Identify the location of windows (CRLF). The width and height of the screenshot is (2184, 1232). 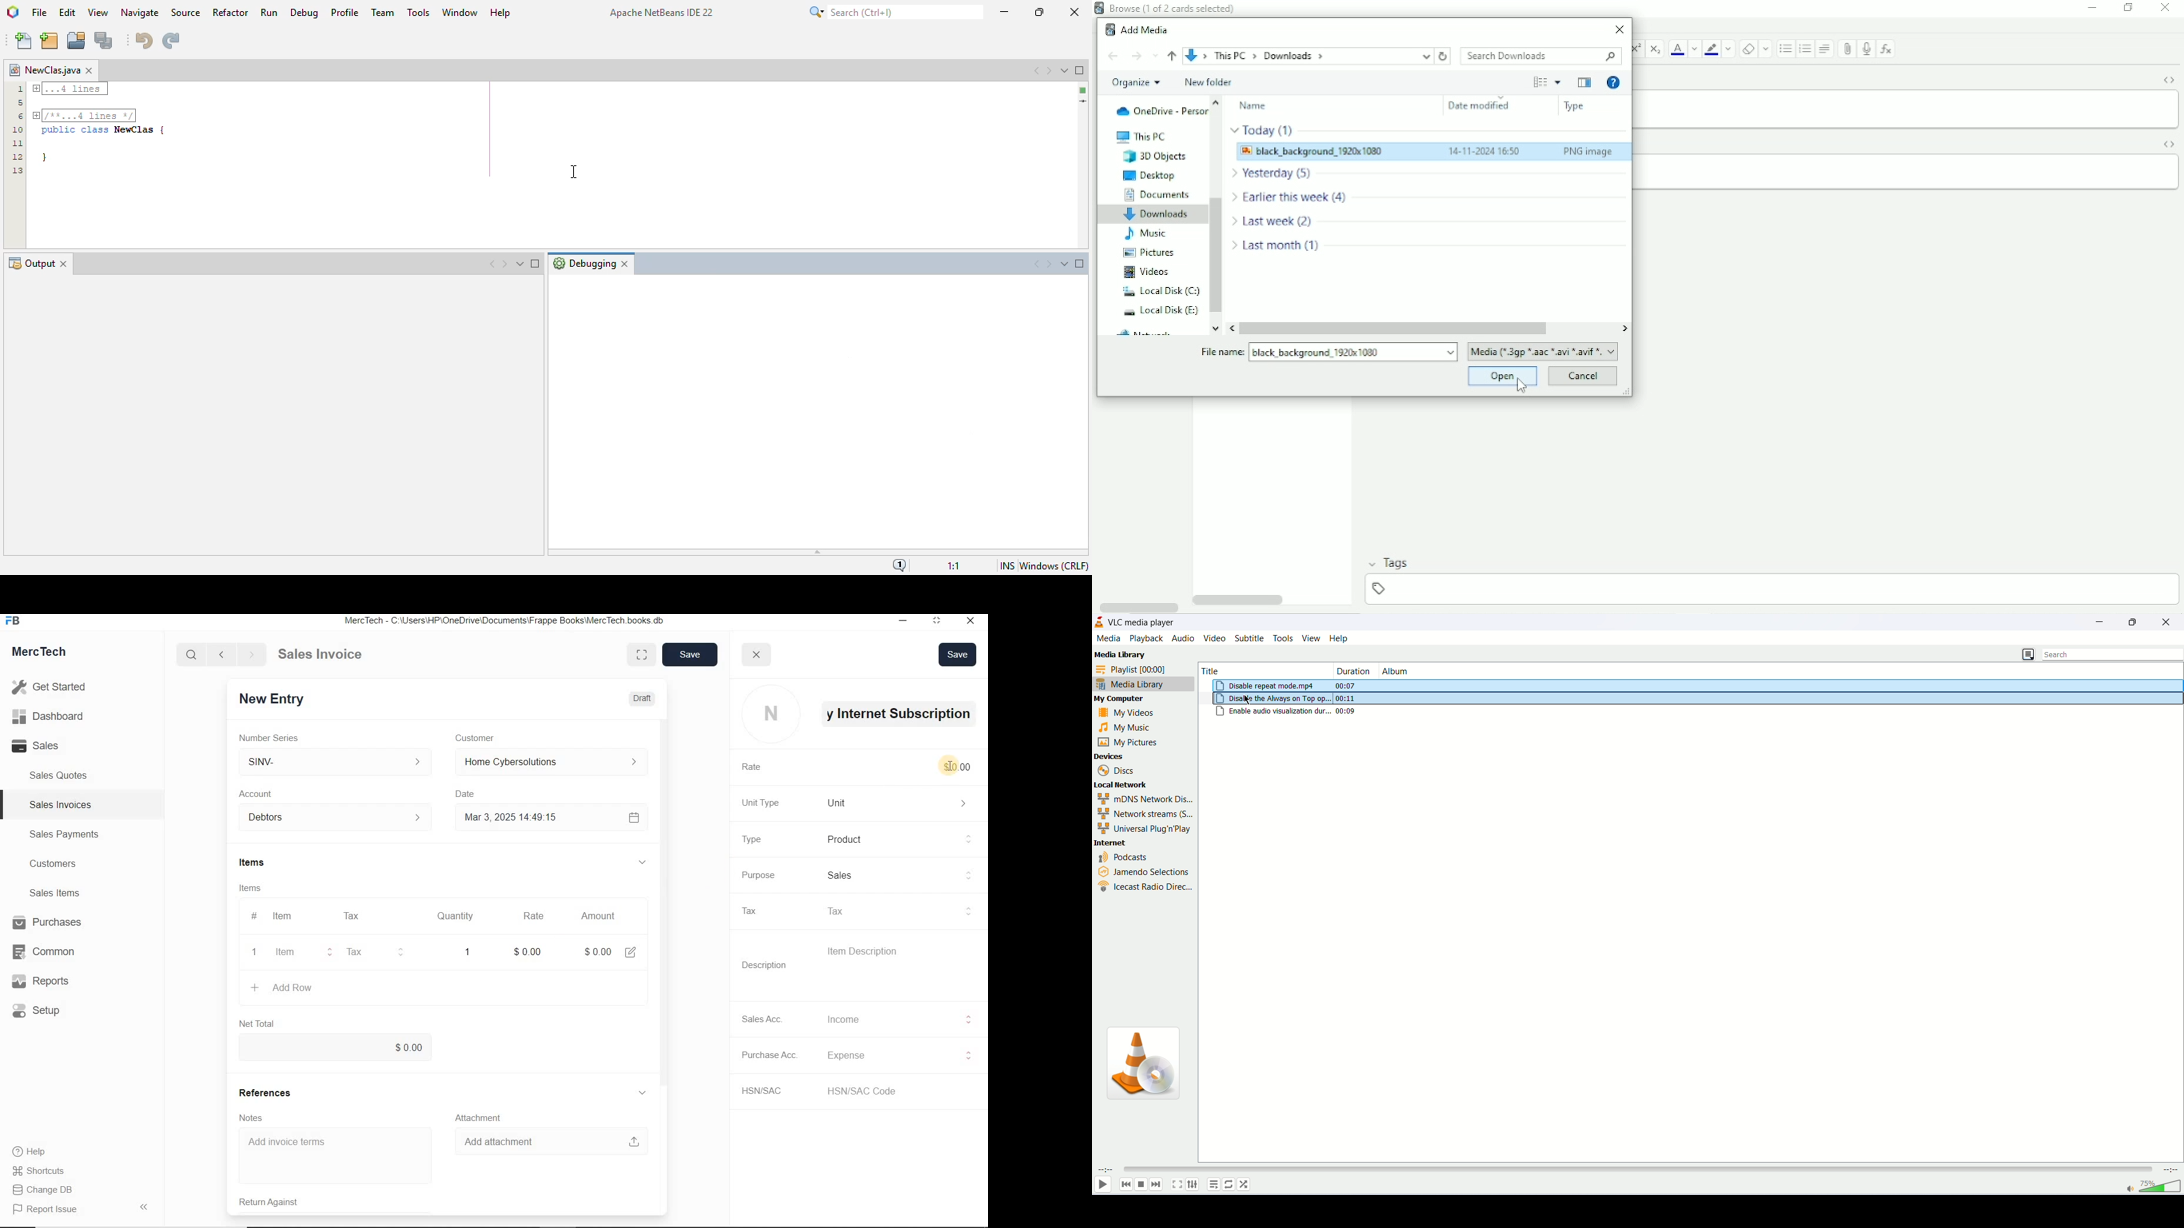
(1053, 567).